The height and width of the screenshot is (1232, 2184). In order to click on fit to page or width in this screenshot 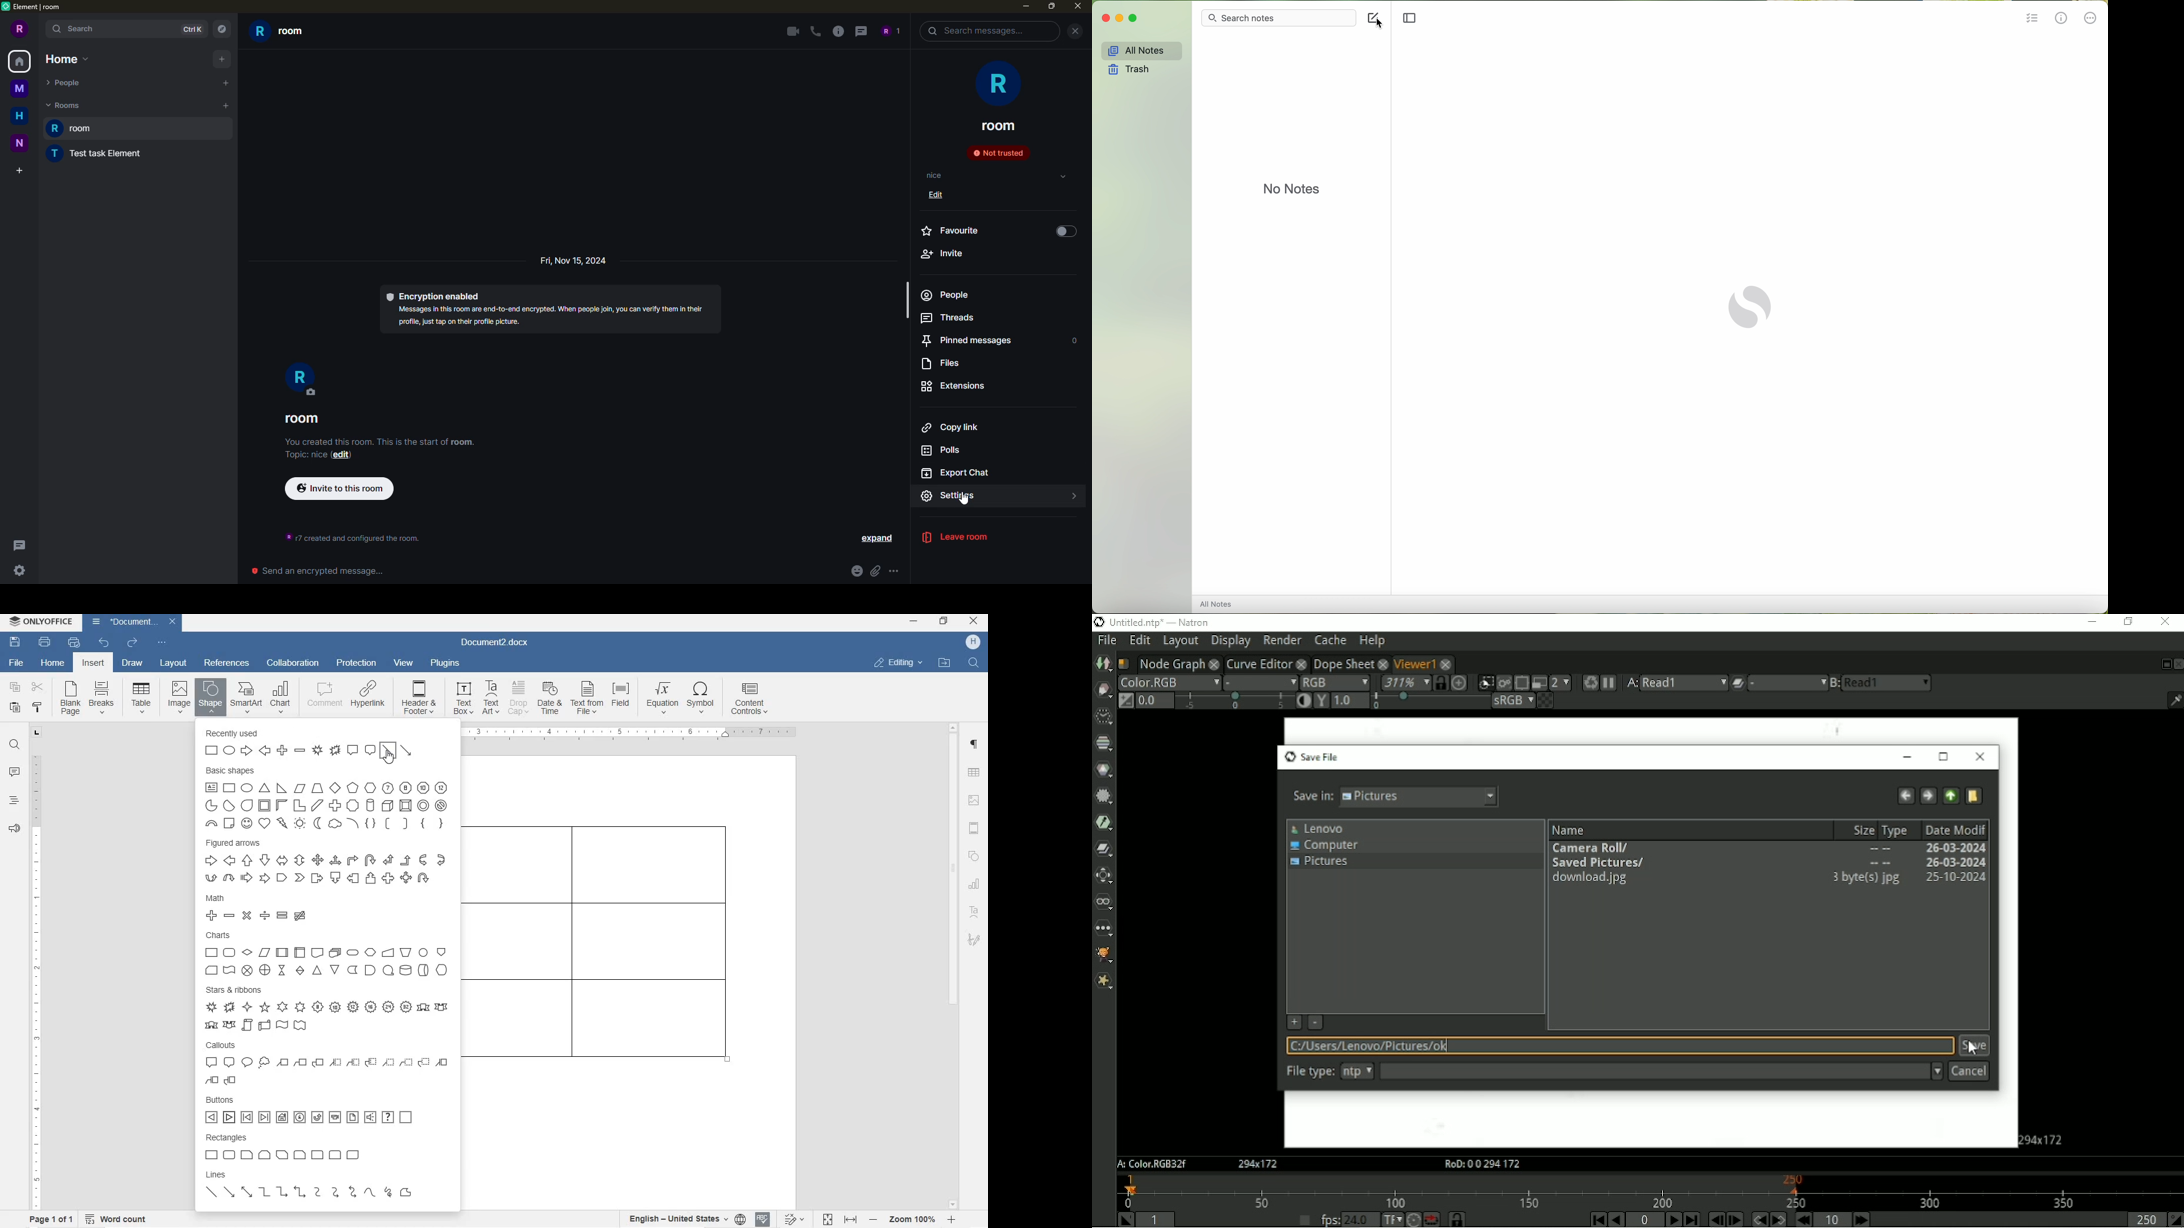, I will do `click(840, 1219)`.